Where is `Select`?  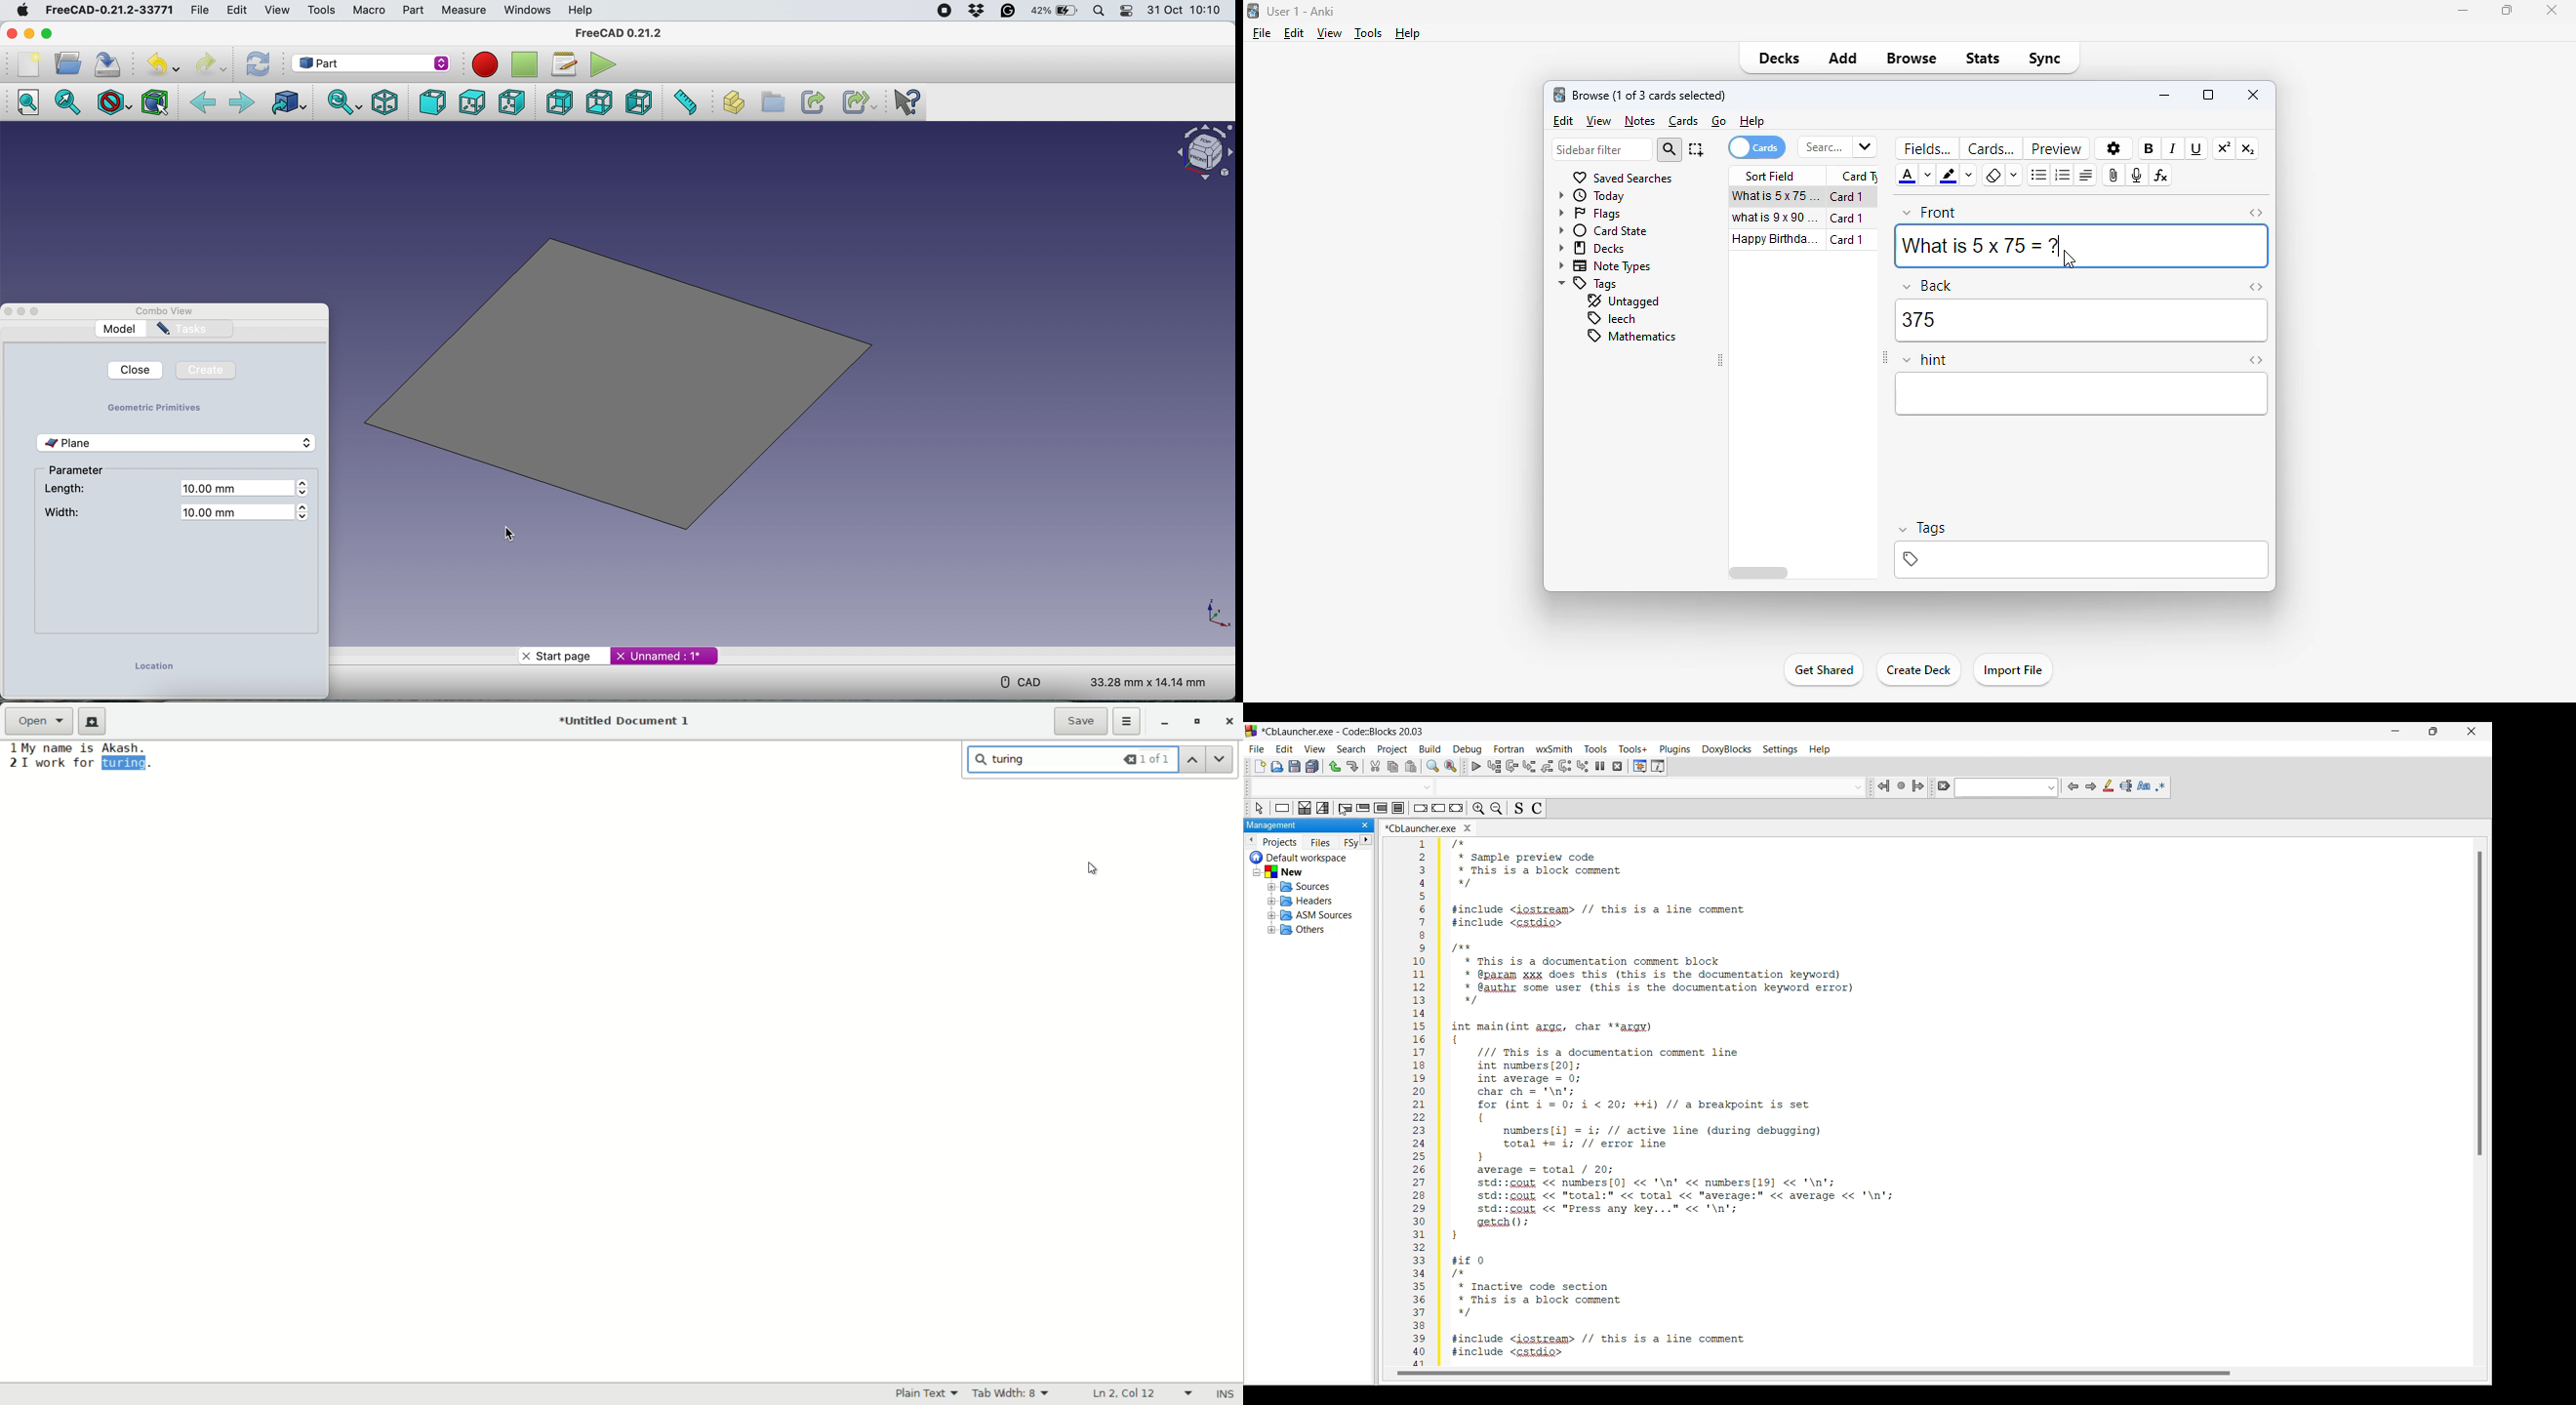
Select is located at coordinates (1259, 808).